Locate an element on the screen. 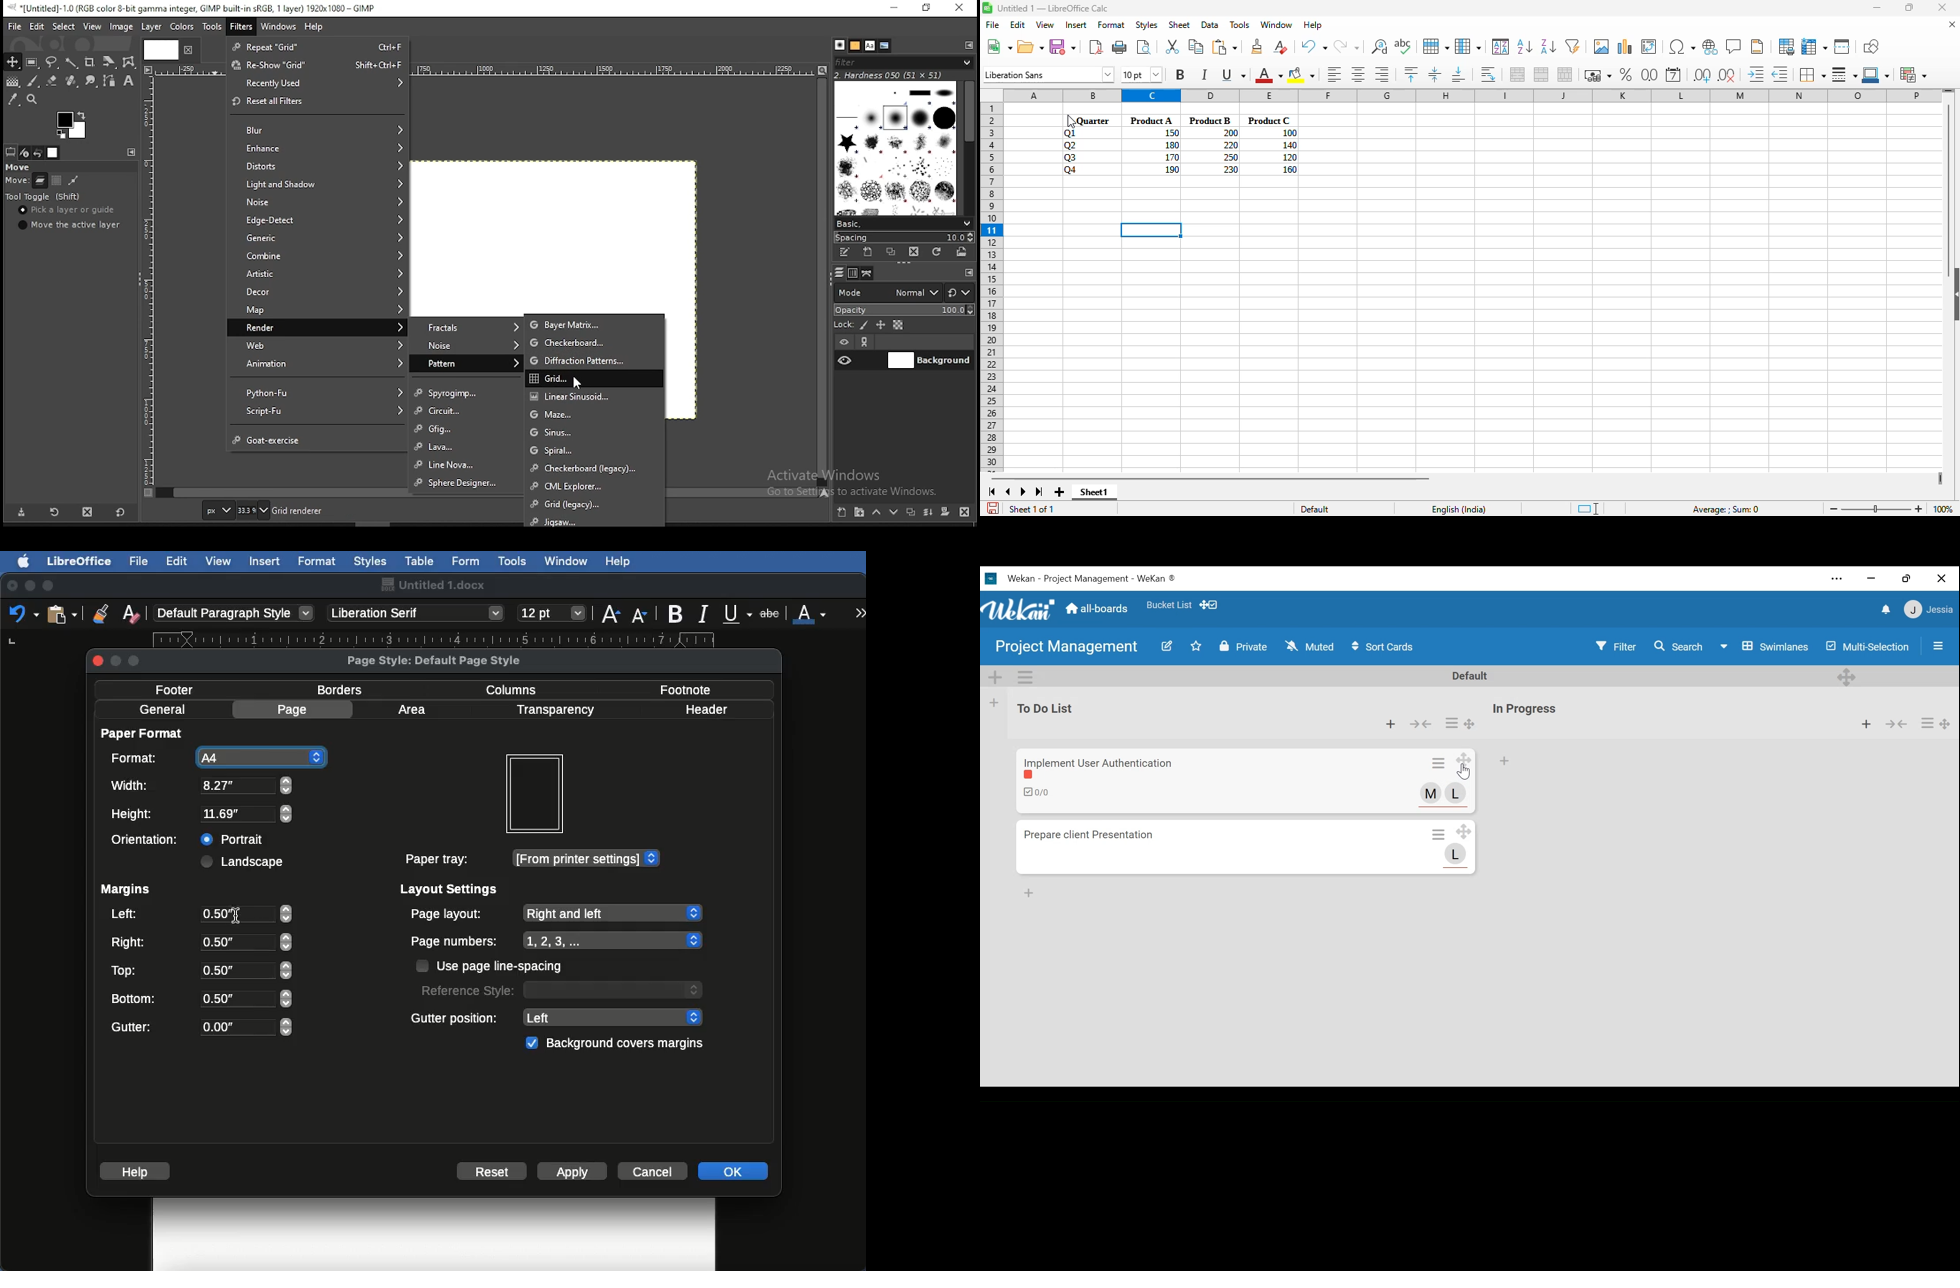 This screenshot has width=1960, height=1288. move the active layer is located at coordinates (70, 225).